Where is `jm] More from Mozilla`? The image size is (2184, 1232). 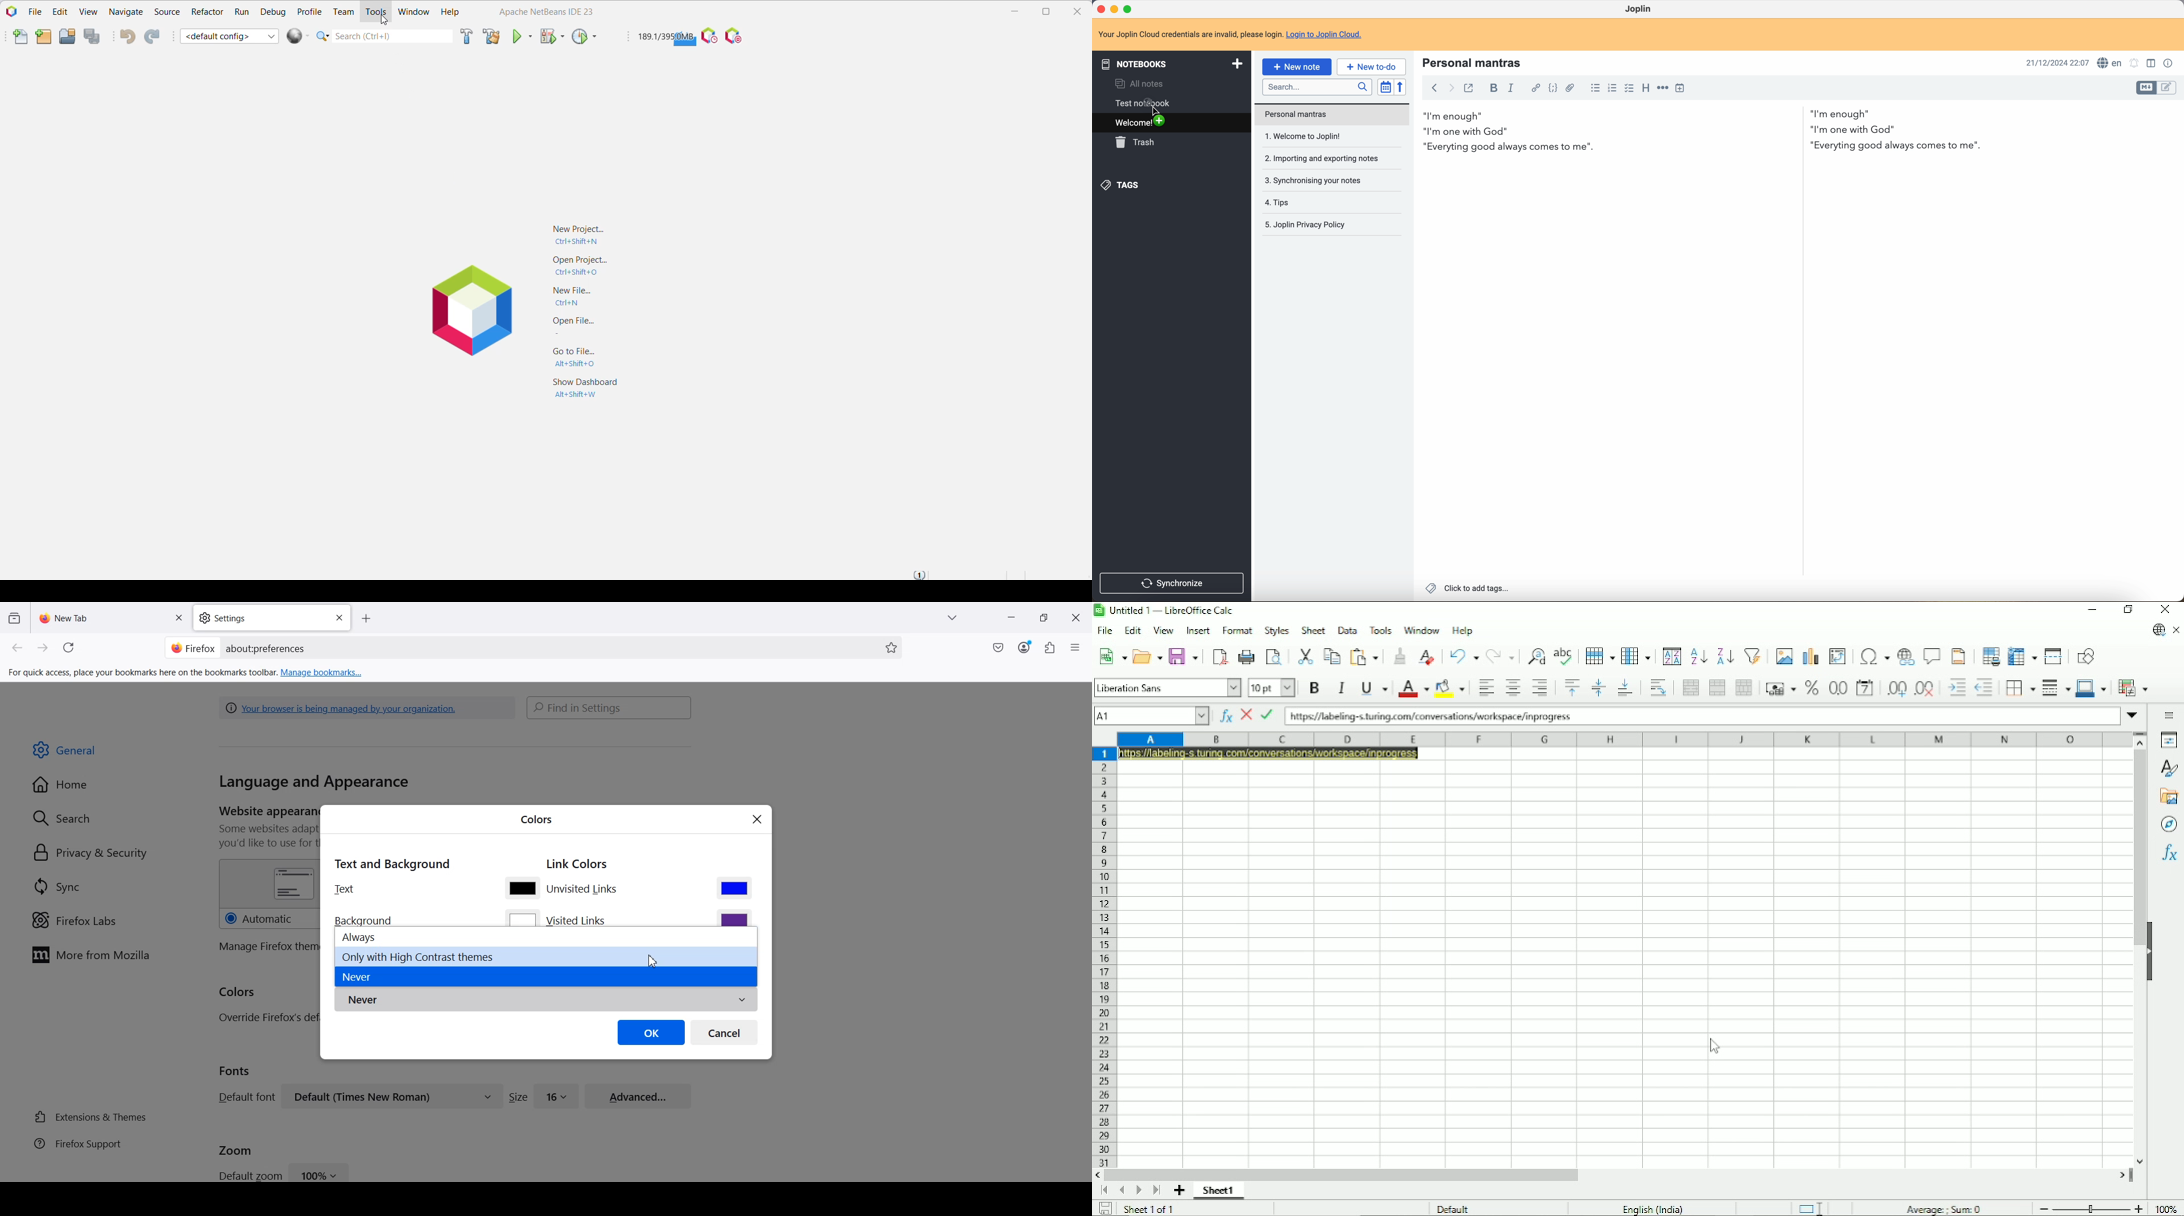
jm] More from Mozilla is located at coordinates (90, 956).